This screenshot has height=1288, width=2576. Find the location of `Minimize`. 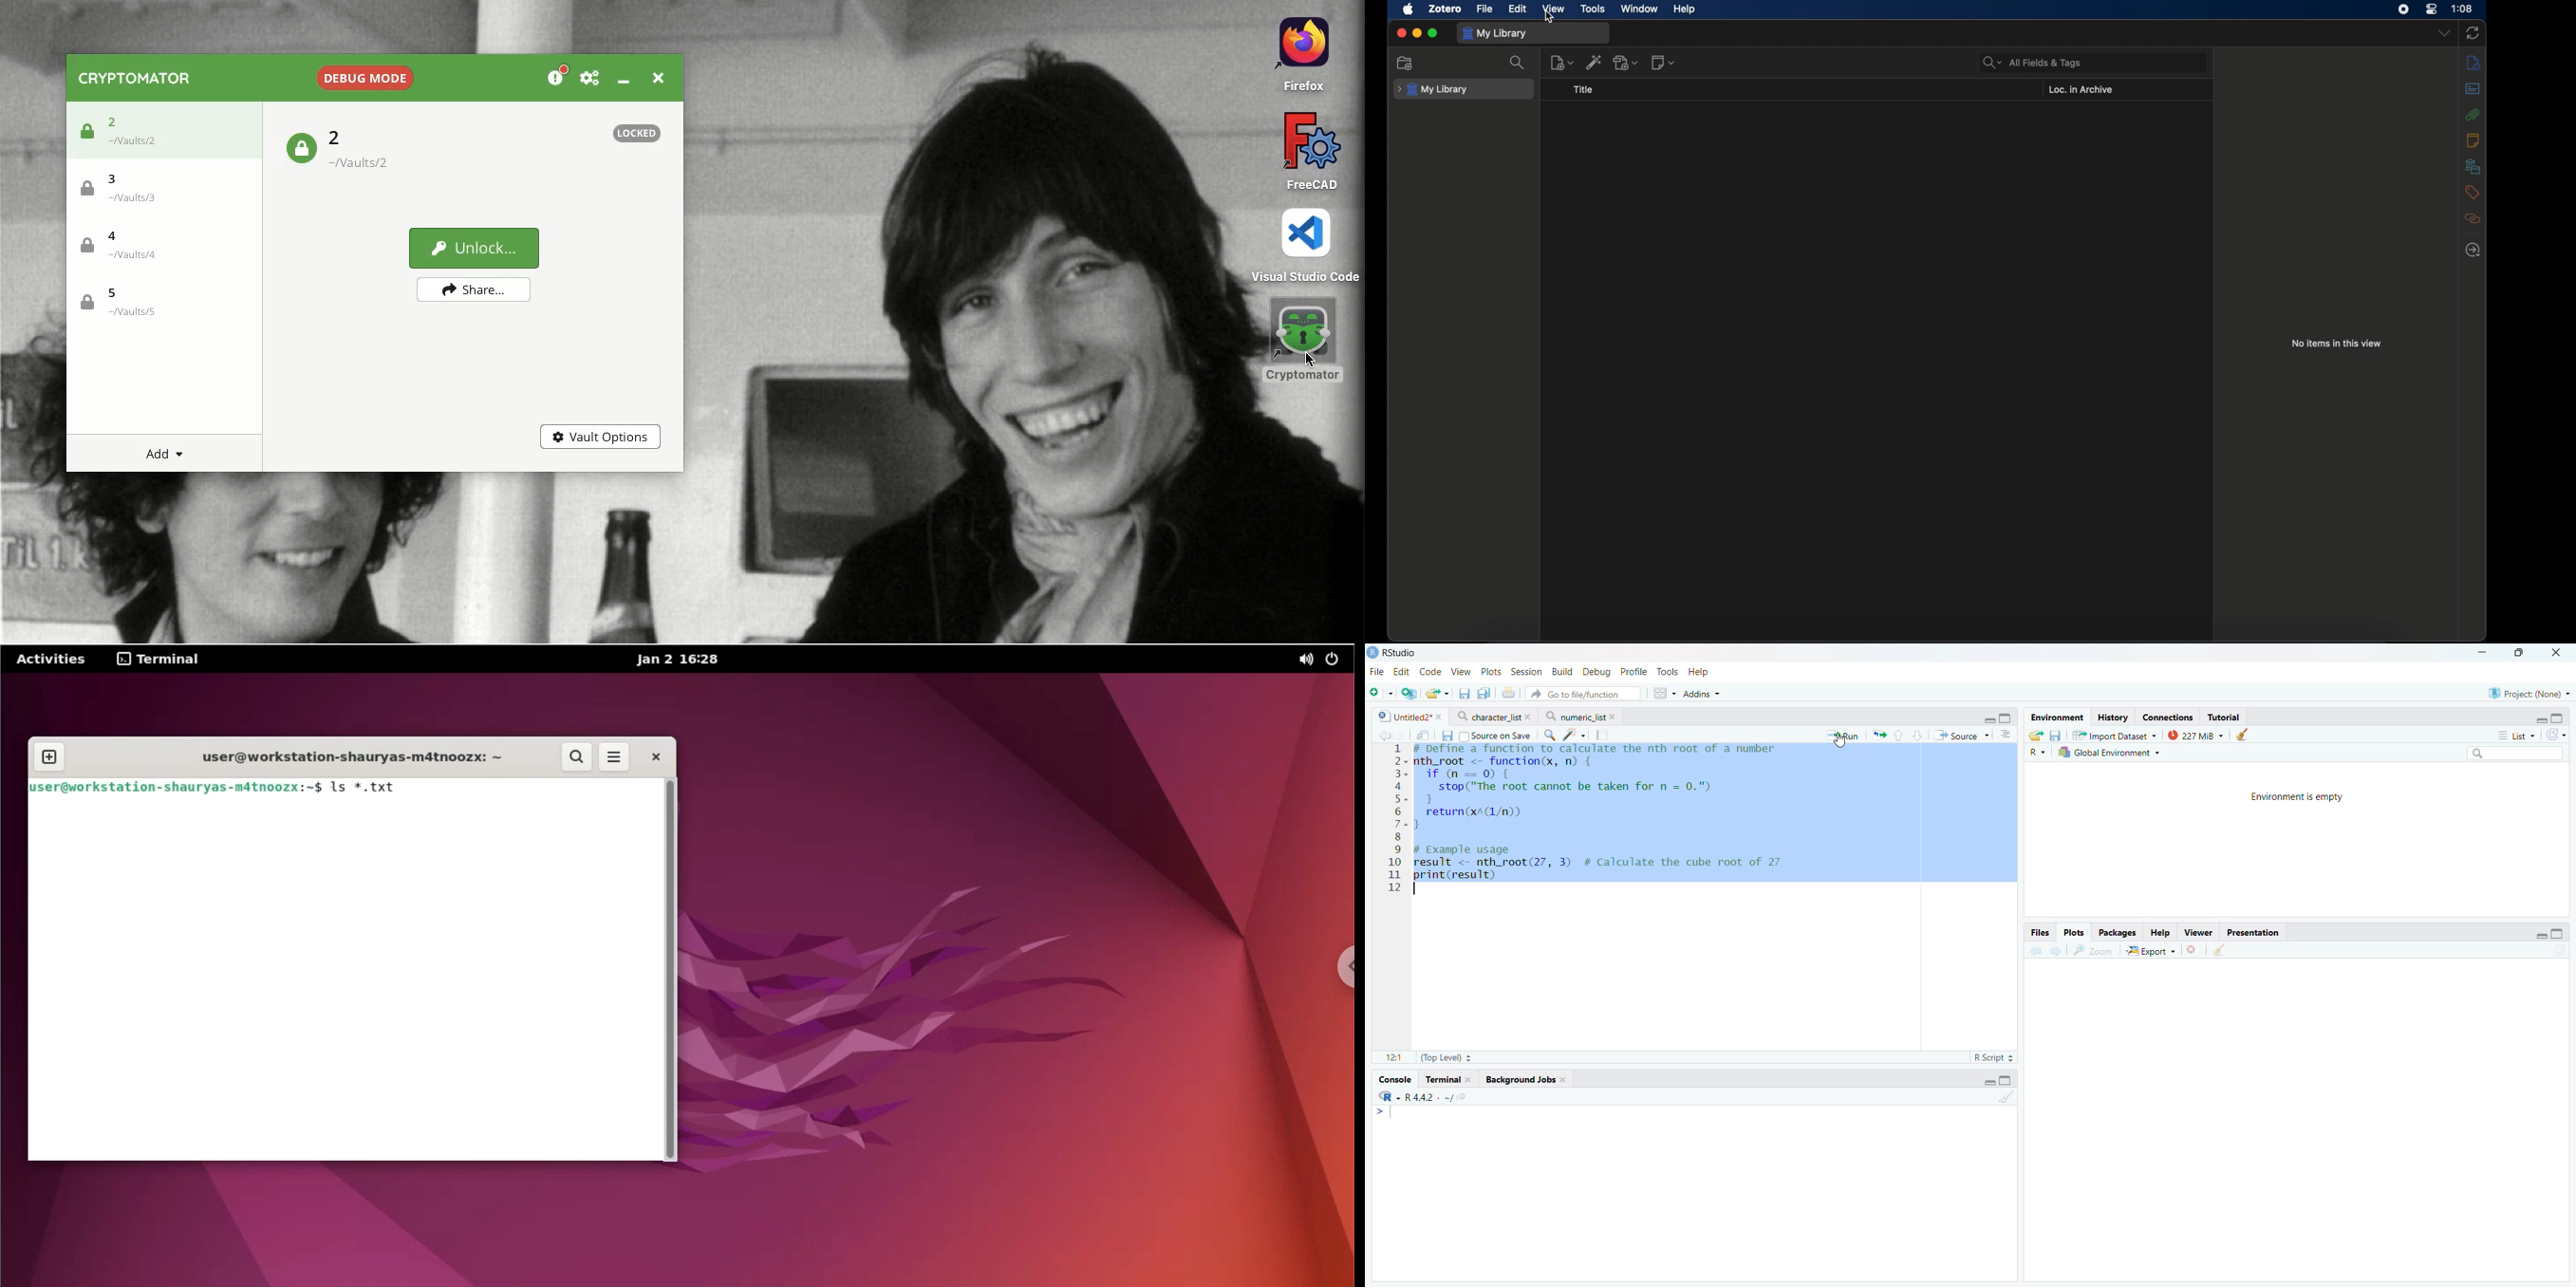

Minimize is located at coordinates (2483, 652).